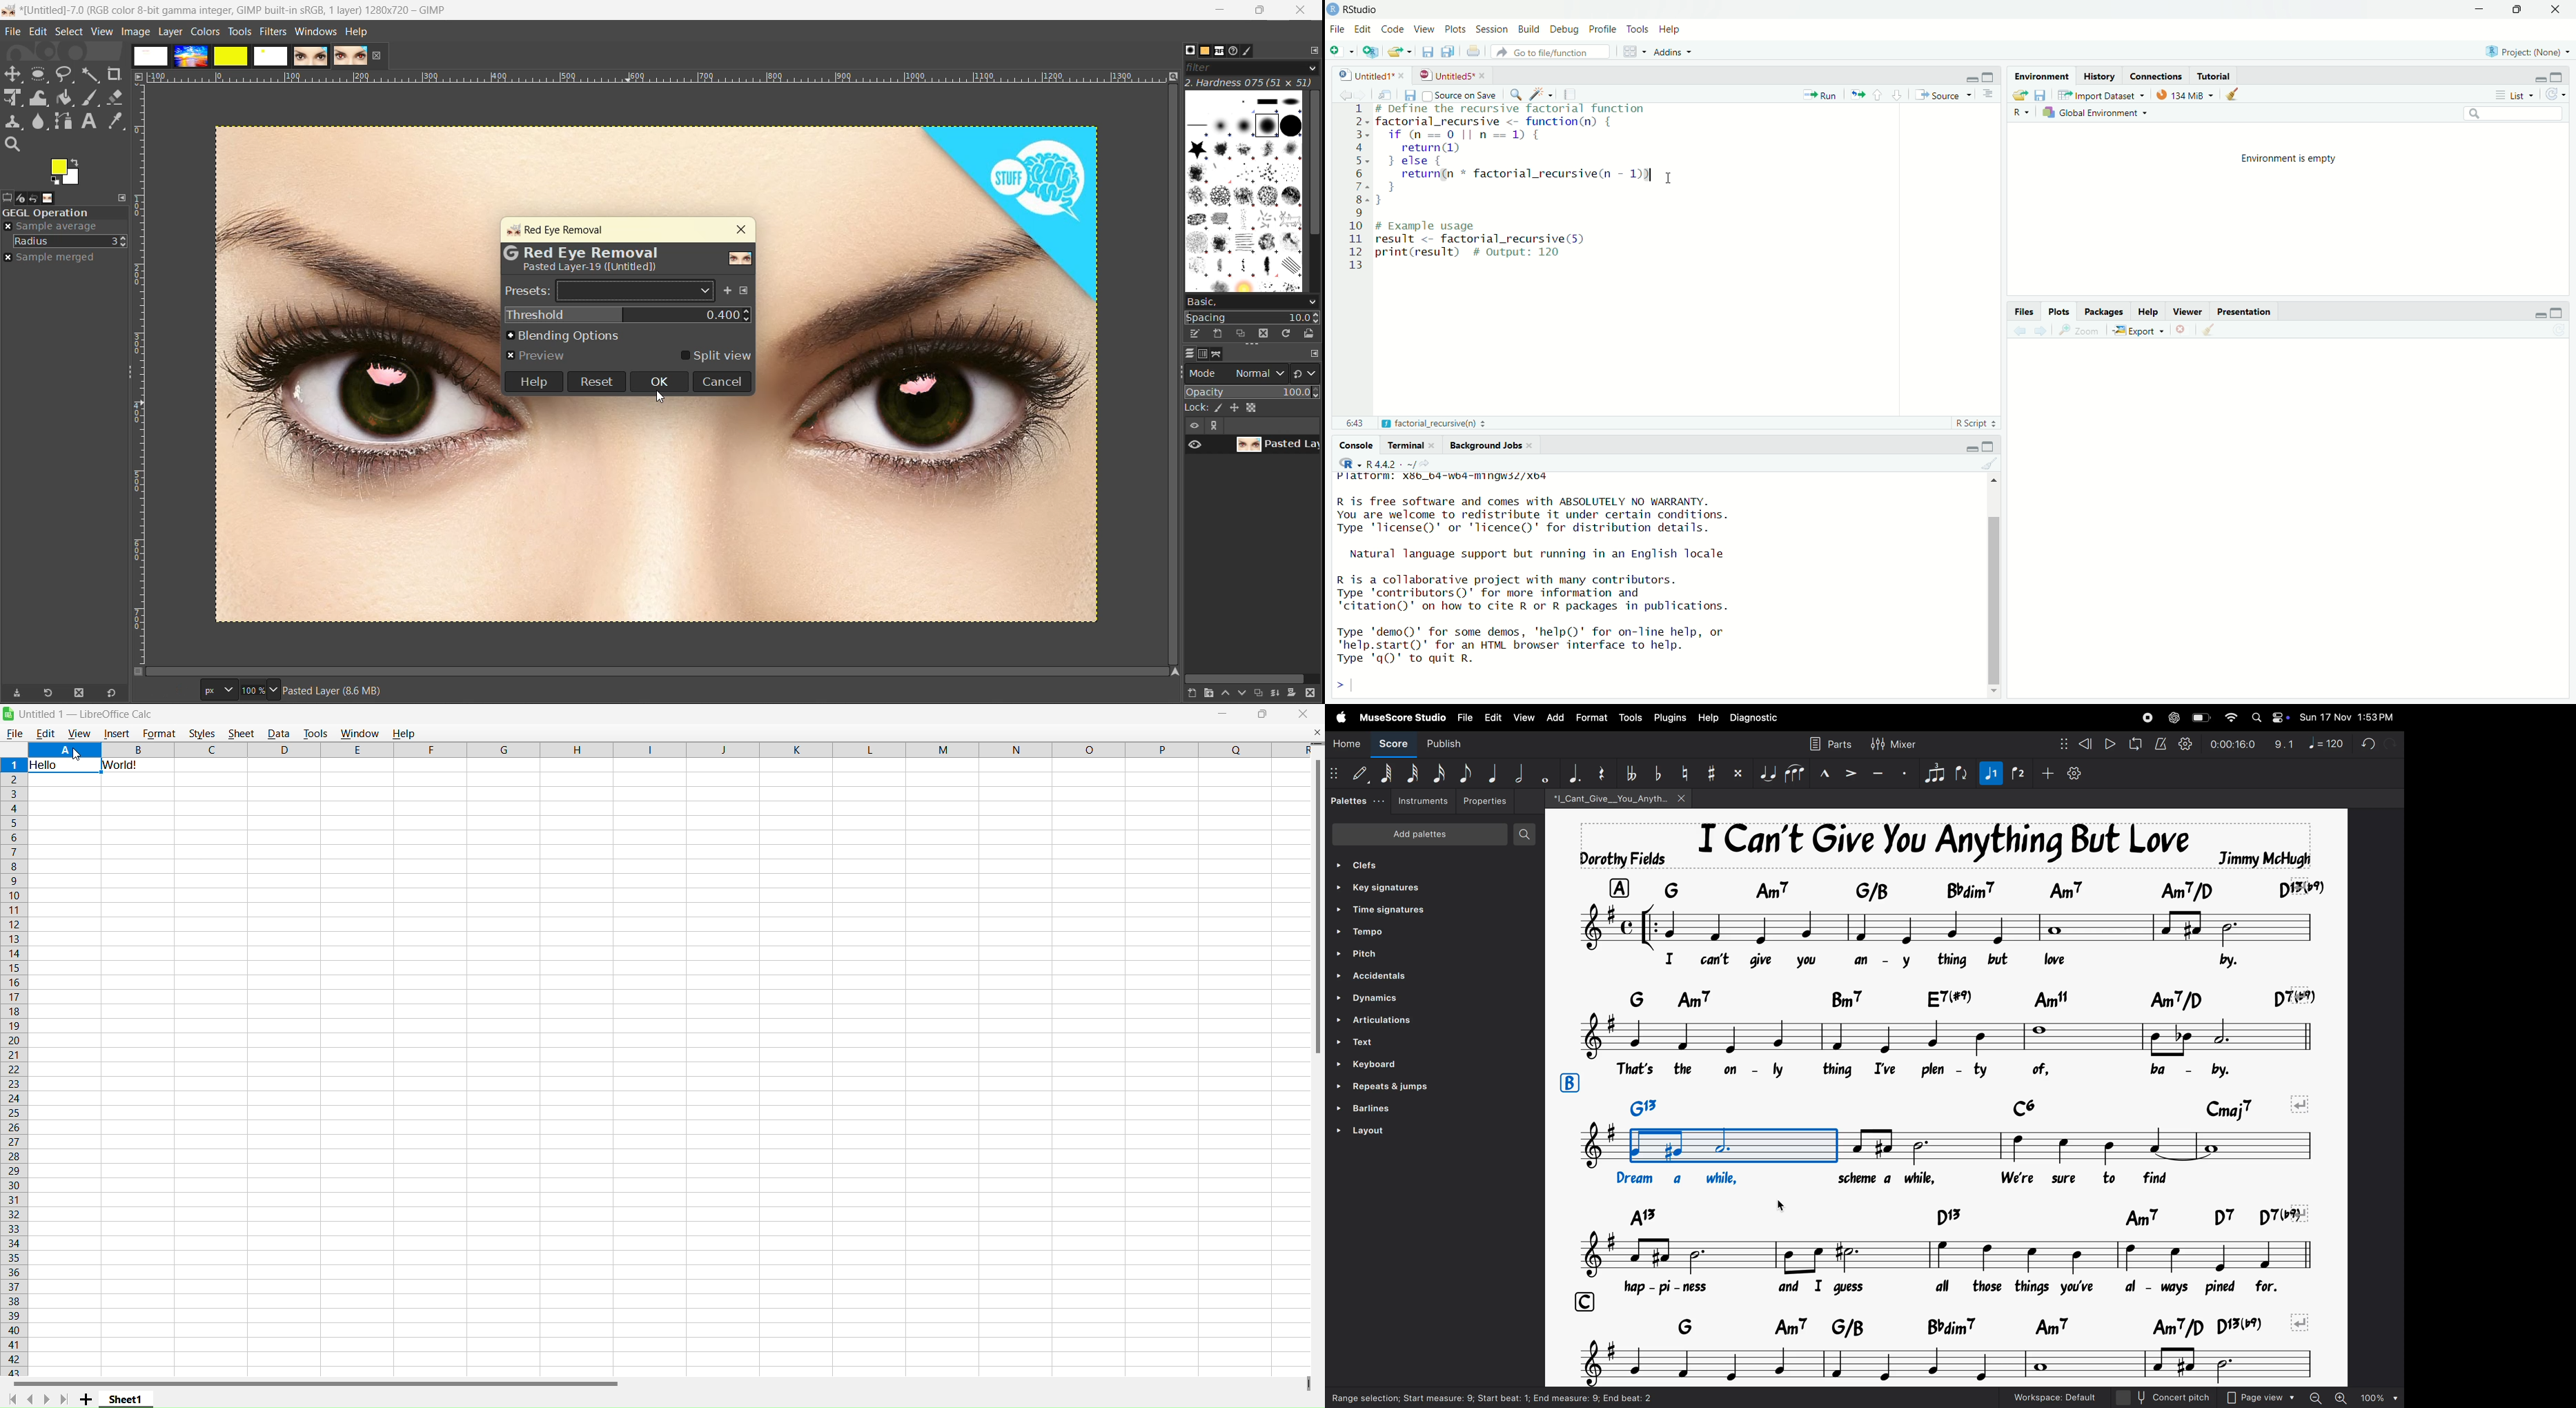 The width and height of the screenshot is (2576, 1428). Describe the element at coordinates (2022, 113) in the screenshot. I see `R` at that location.